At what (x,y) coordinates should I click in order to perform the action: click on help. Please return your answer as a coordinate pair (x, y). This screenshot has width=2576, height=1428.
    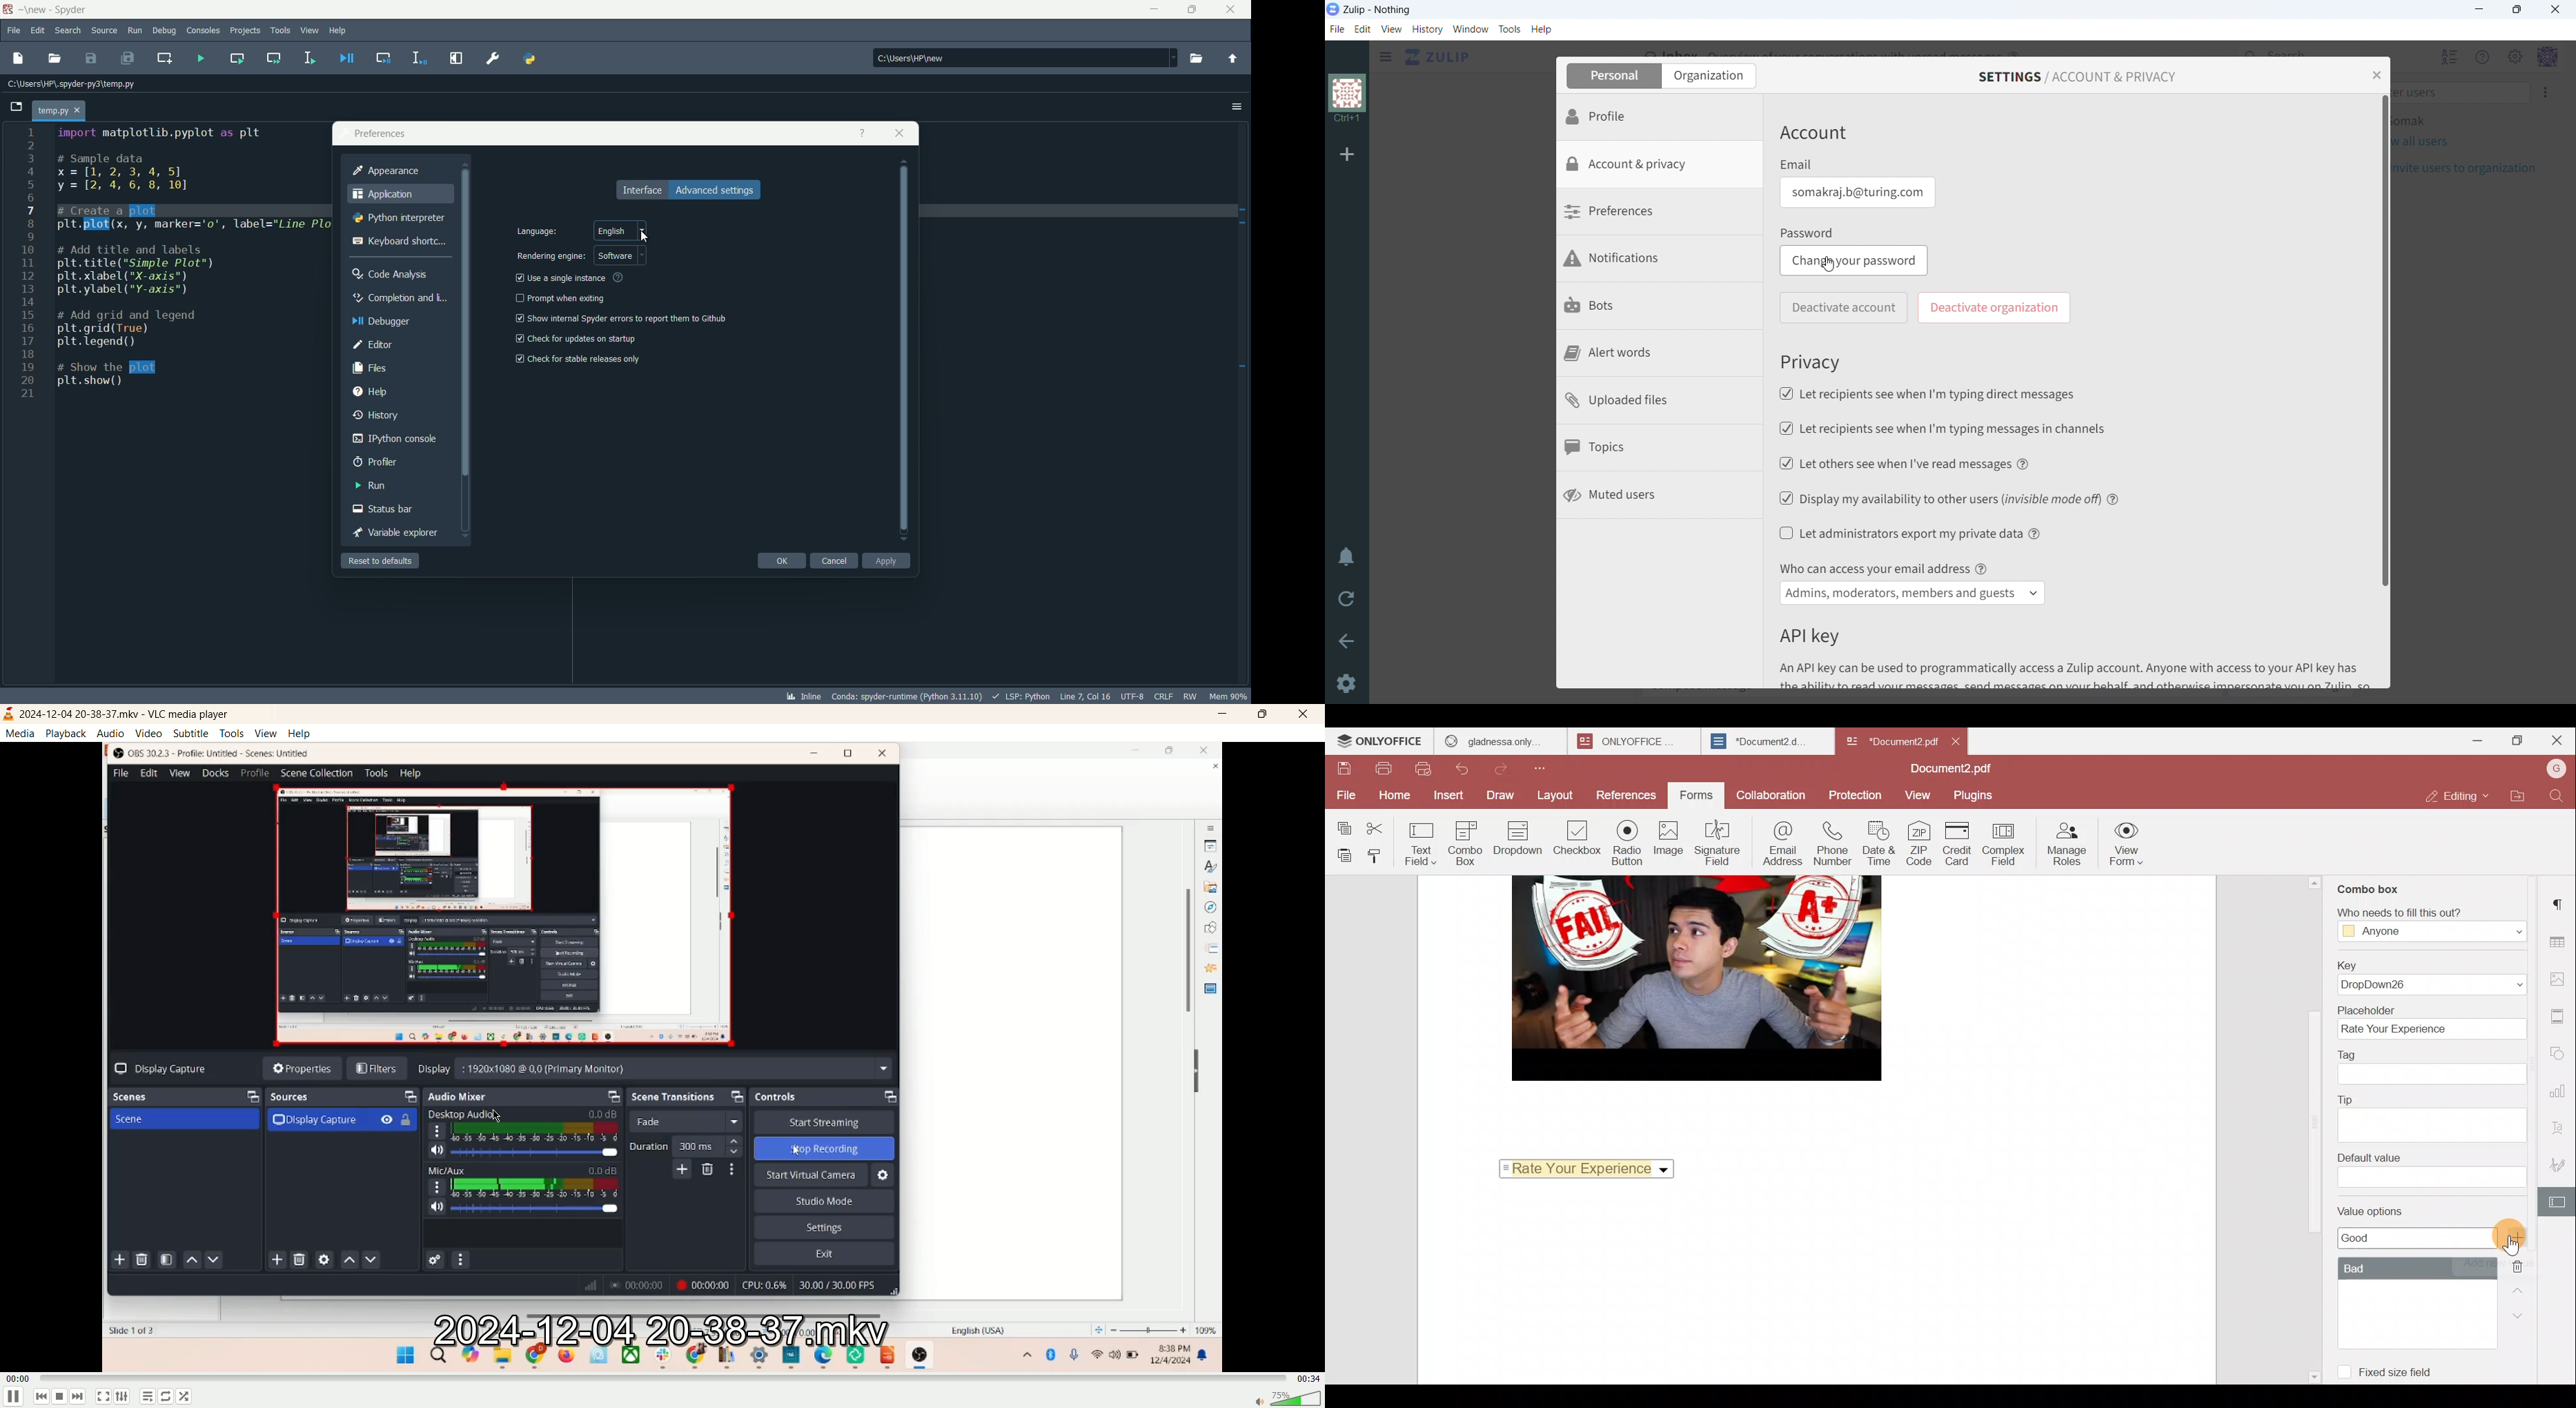
    Looking at the image, I should click on (339, 31).